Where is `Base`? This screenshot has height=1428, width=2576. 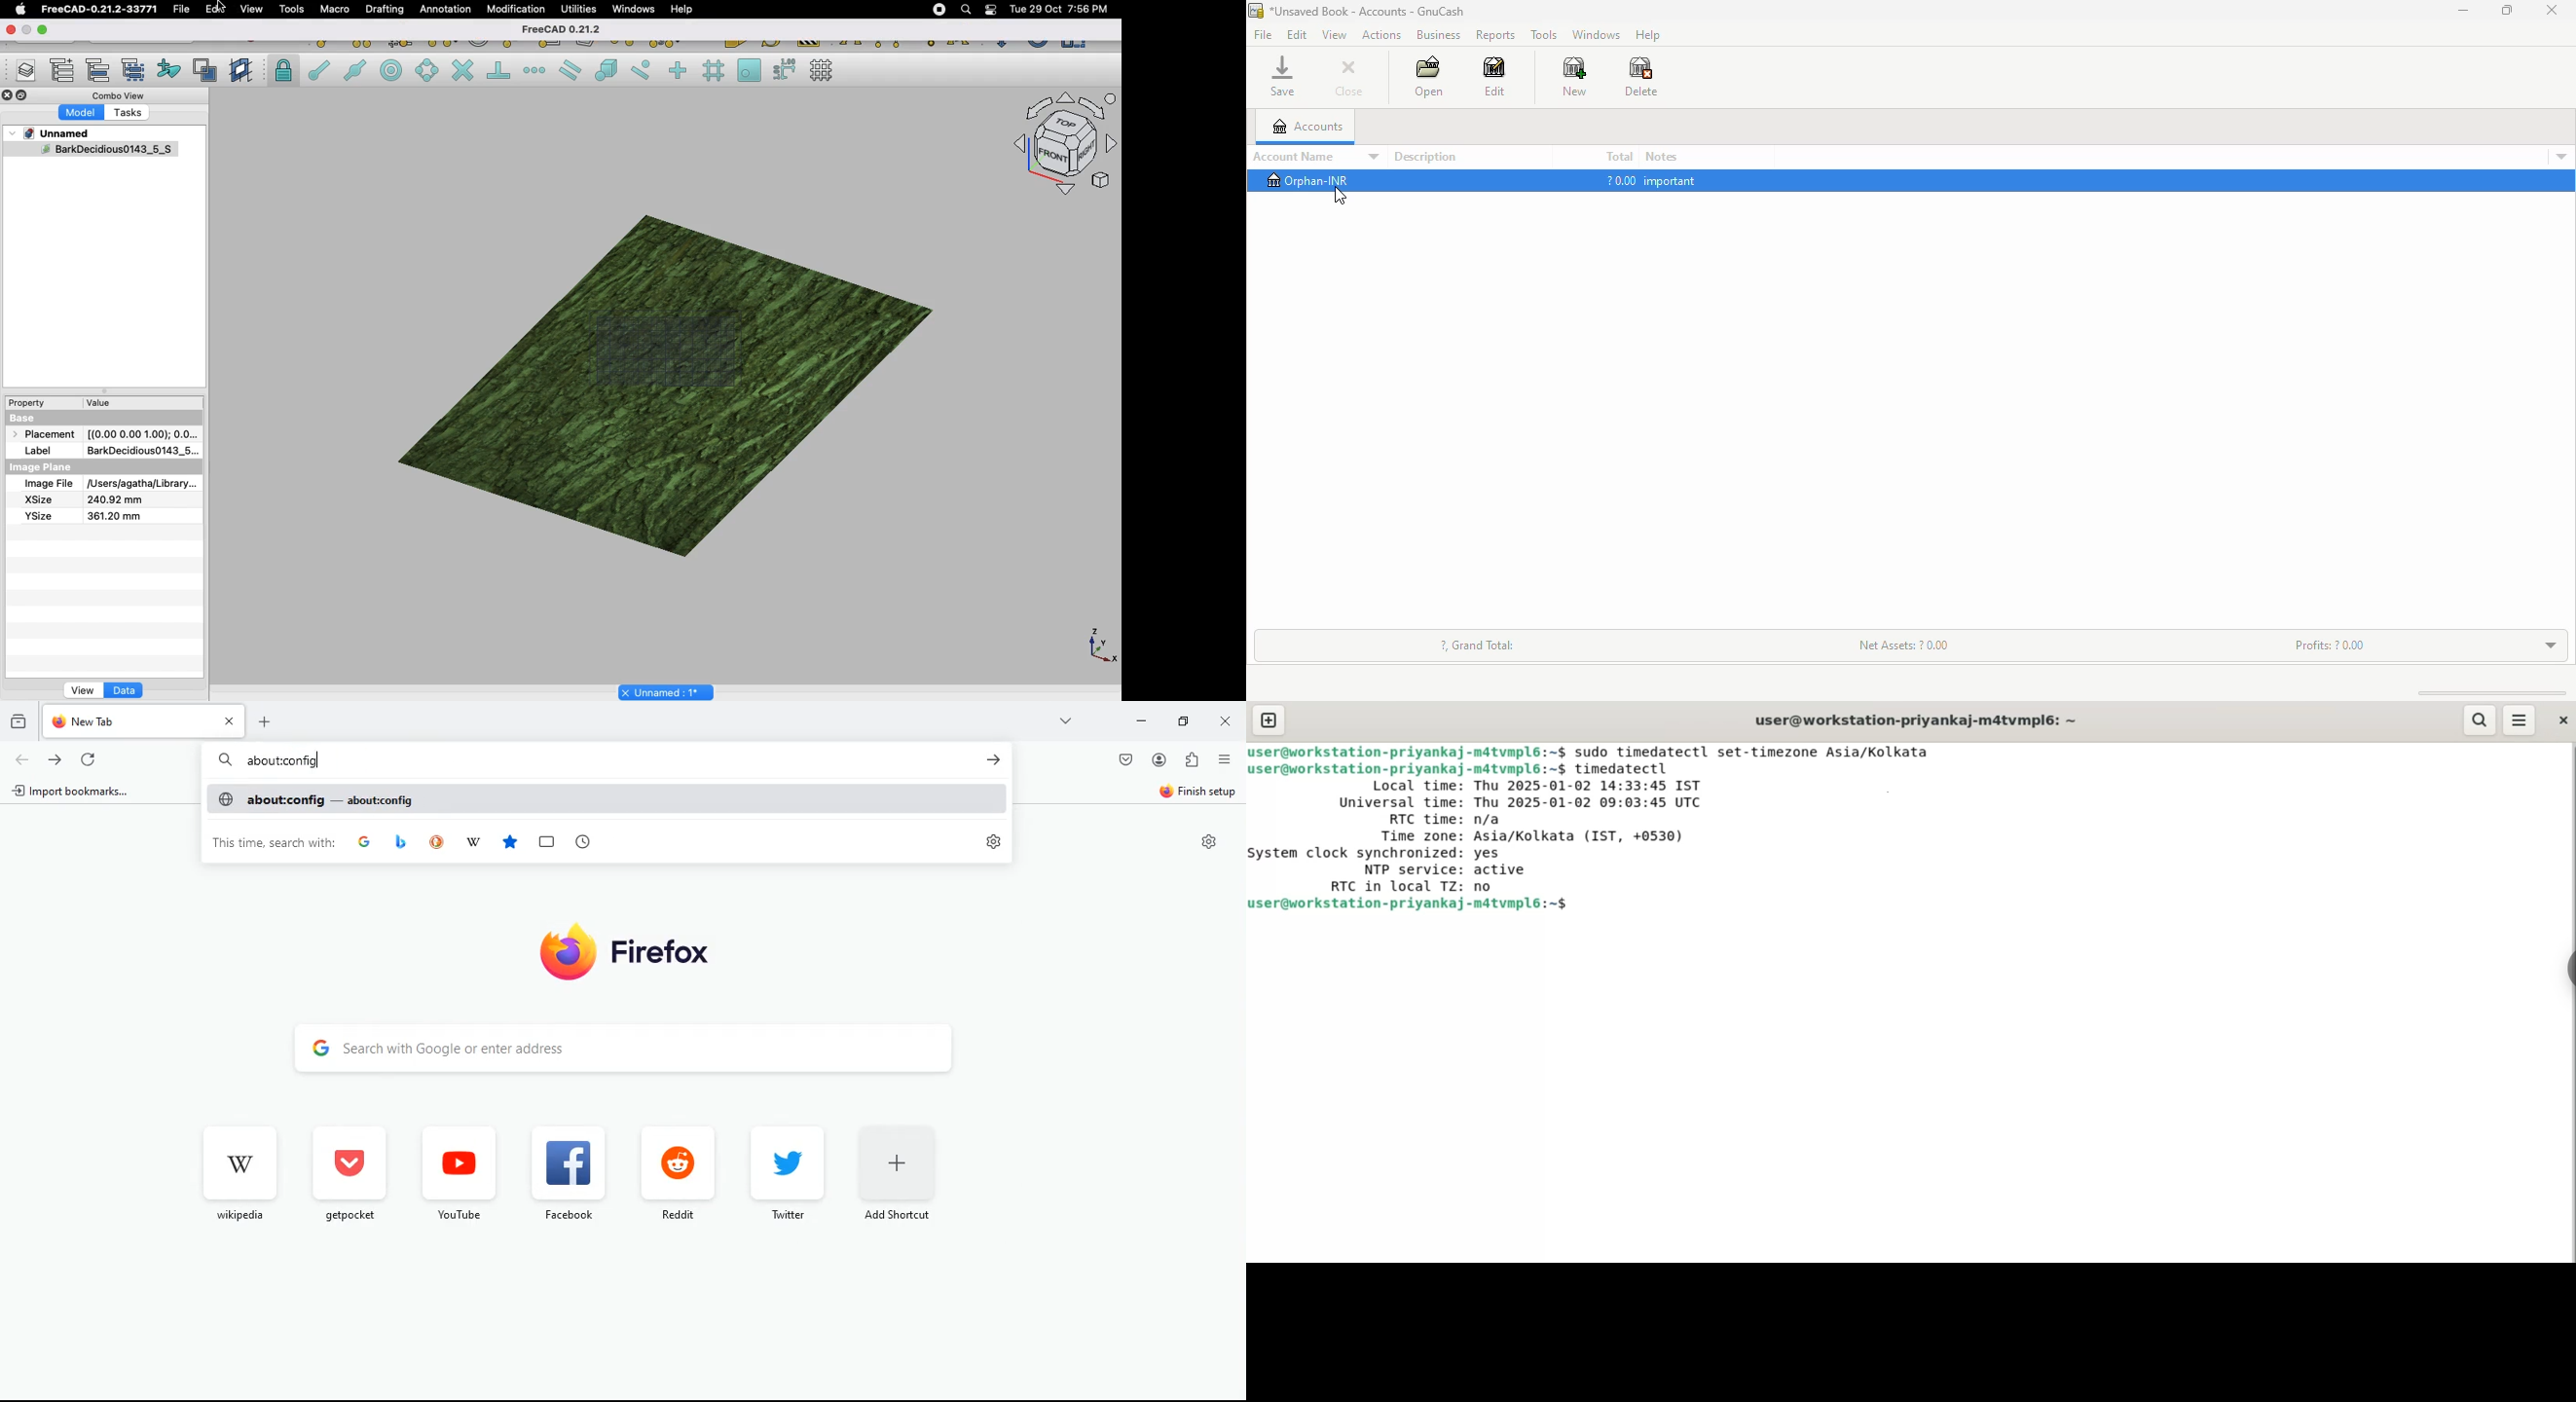 Base is located at coordinates (36, 418).